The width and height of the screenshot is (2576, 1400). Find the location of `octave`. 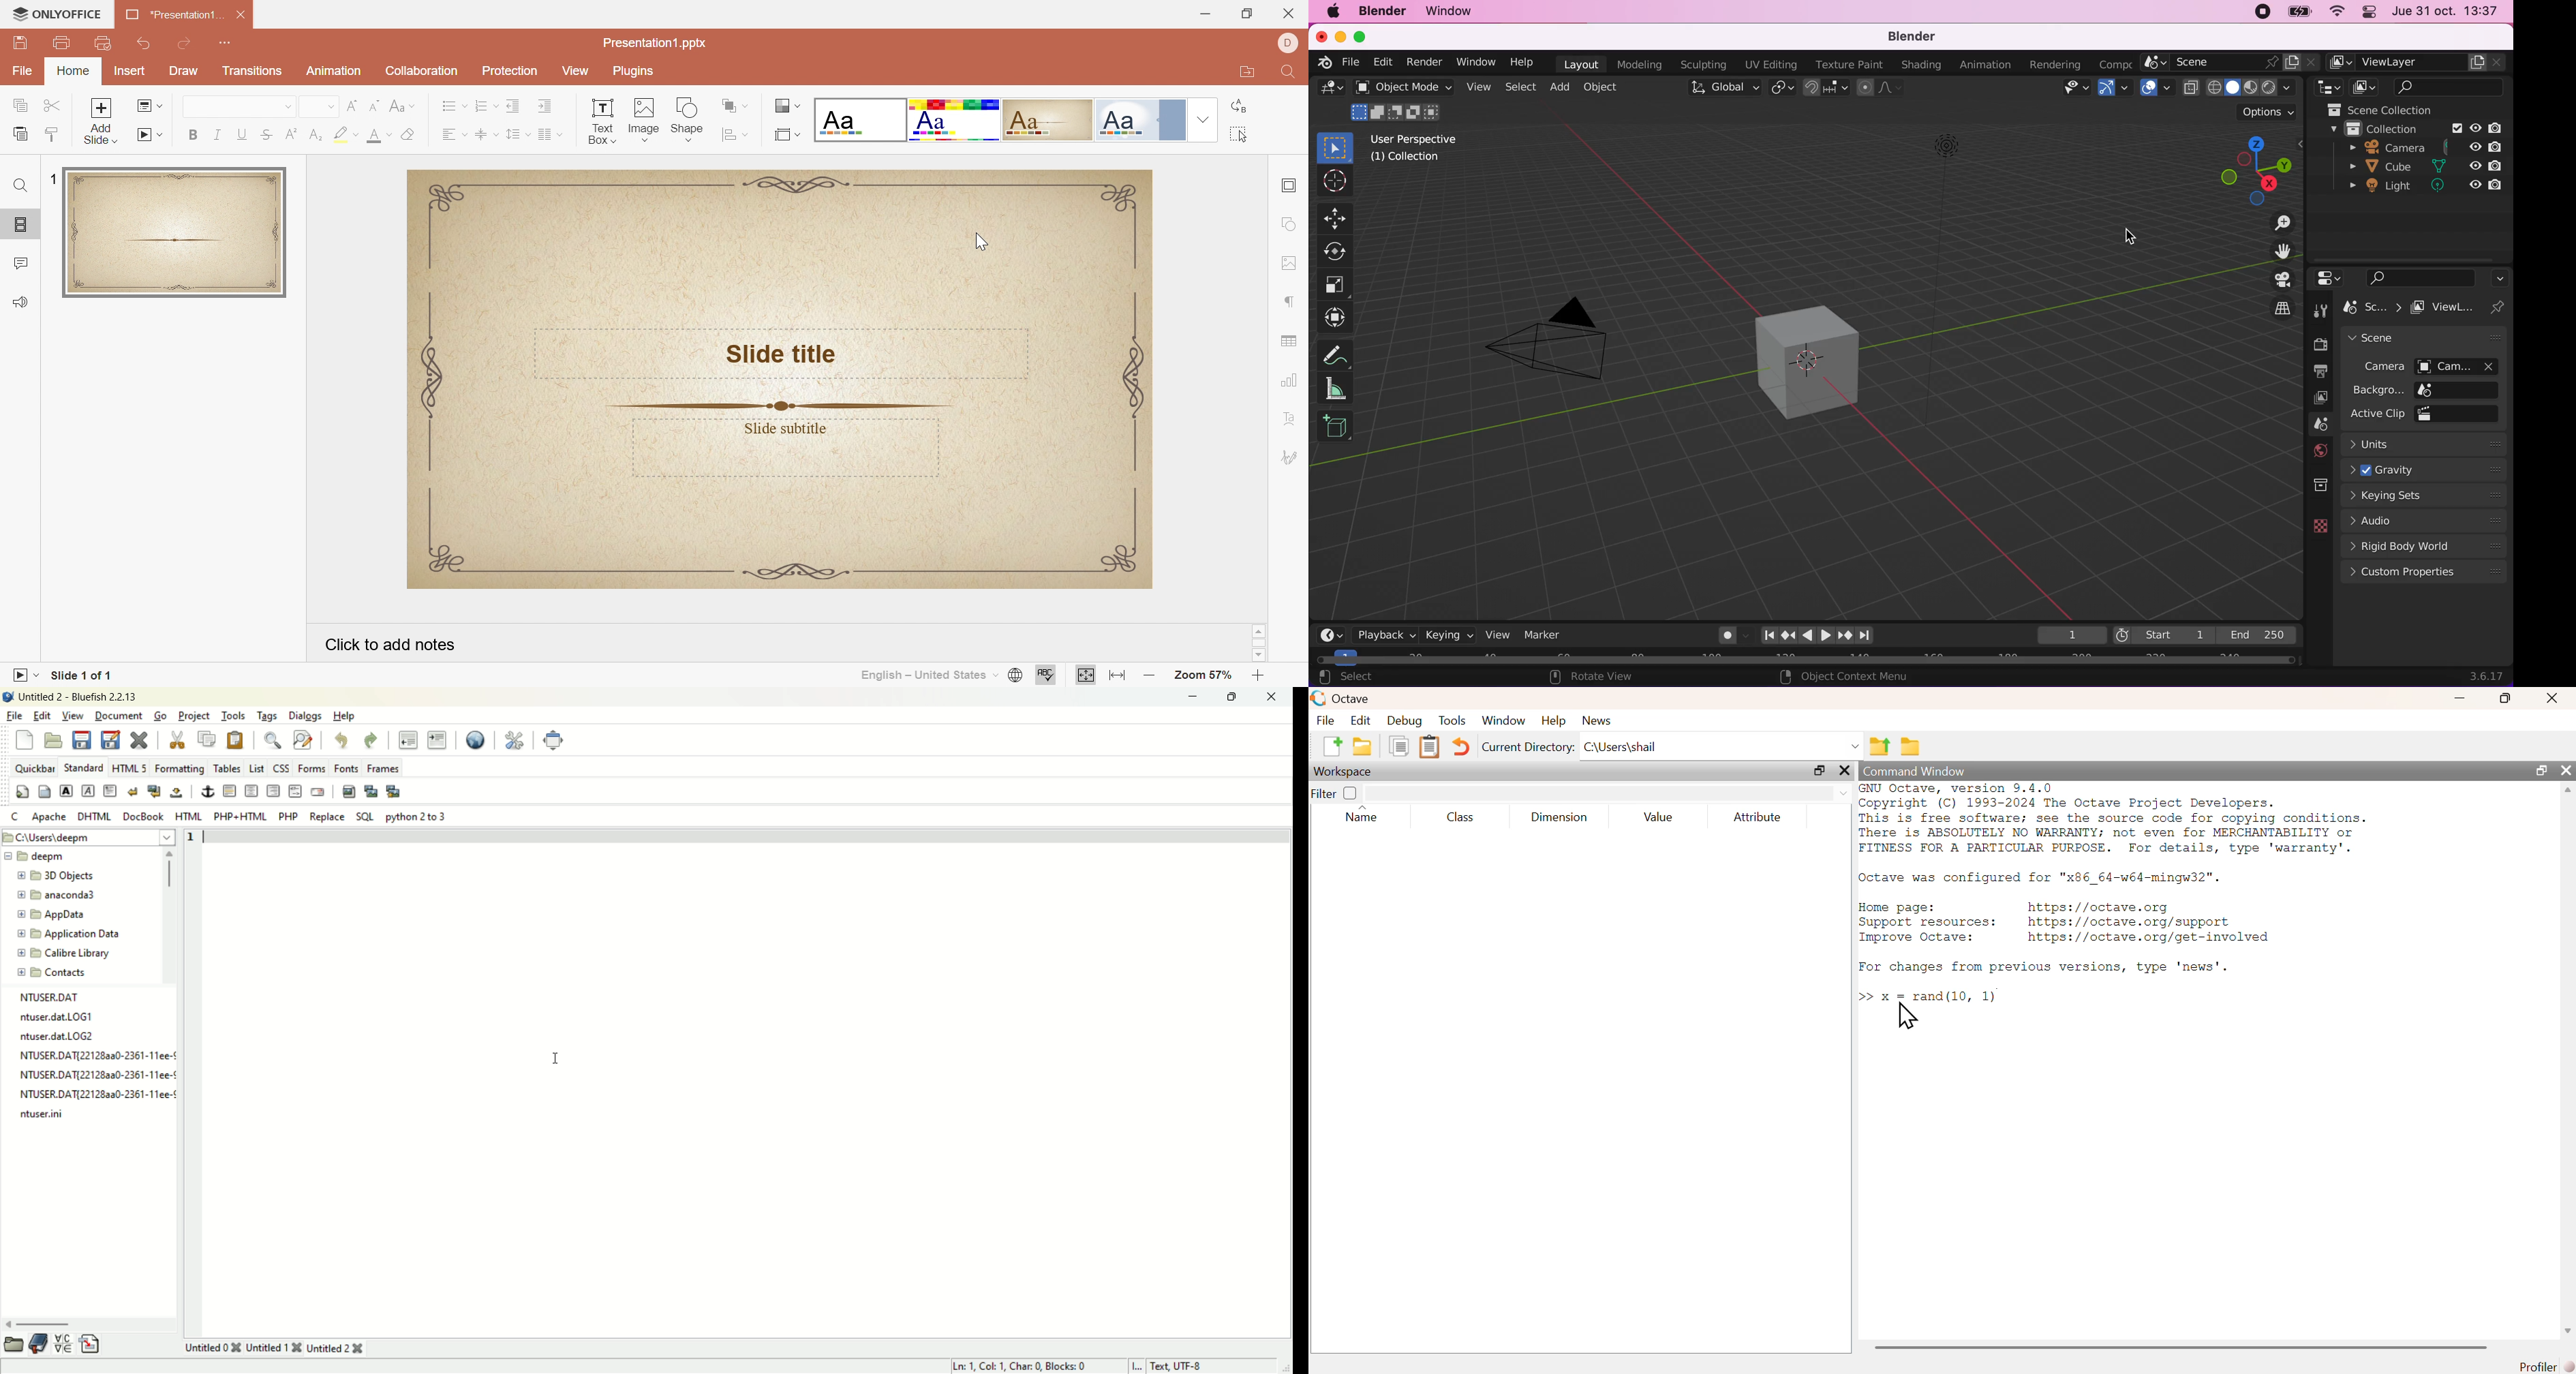

octave is located at coordinates (1341, 697).